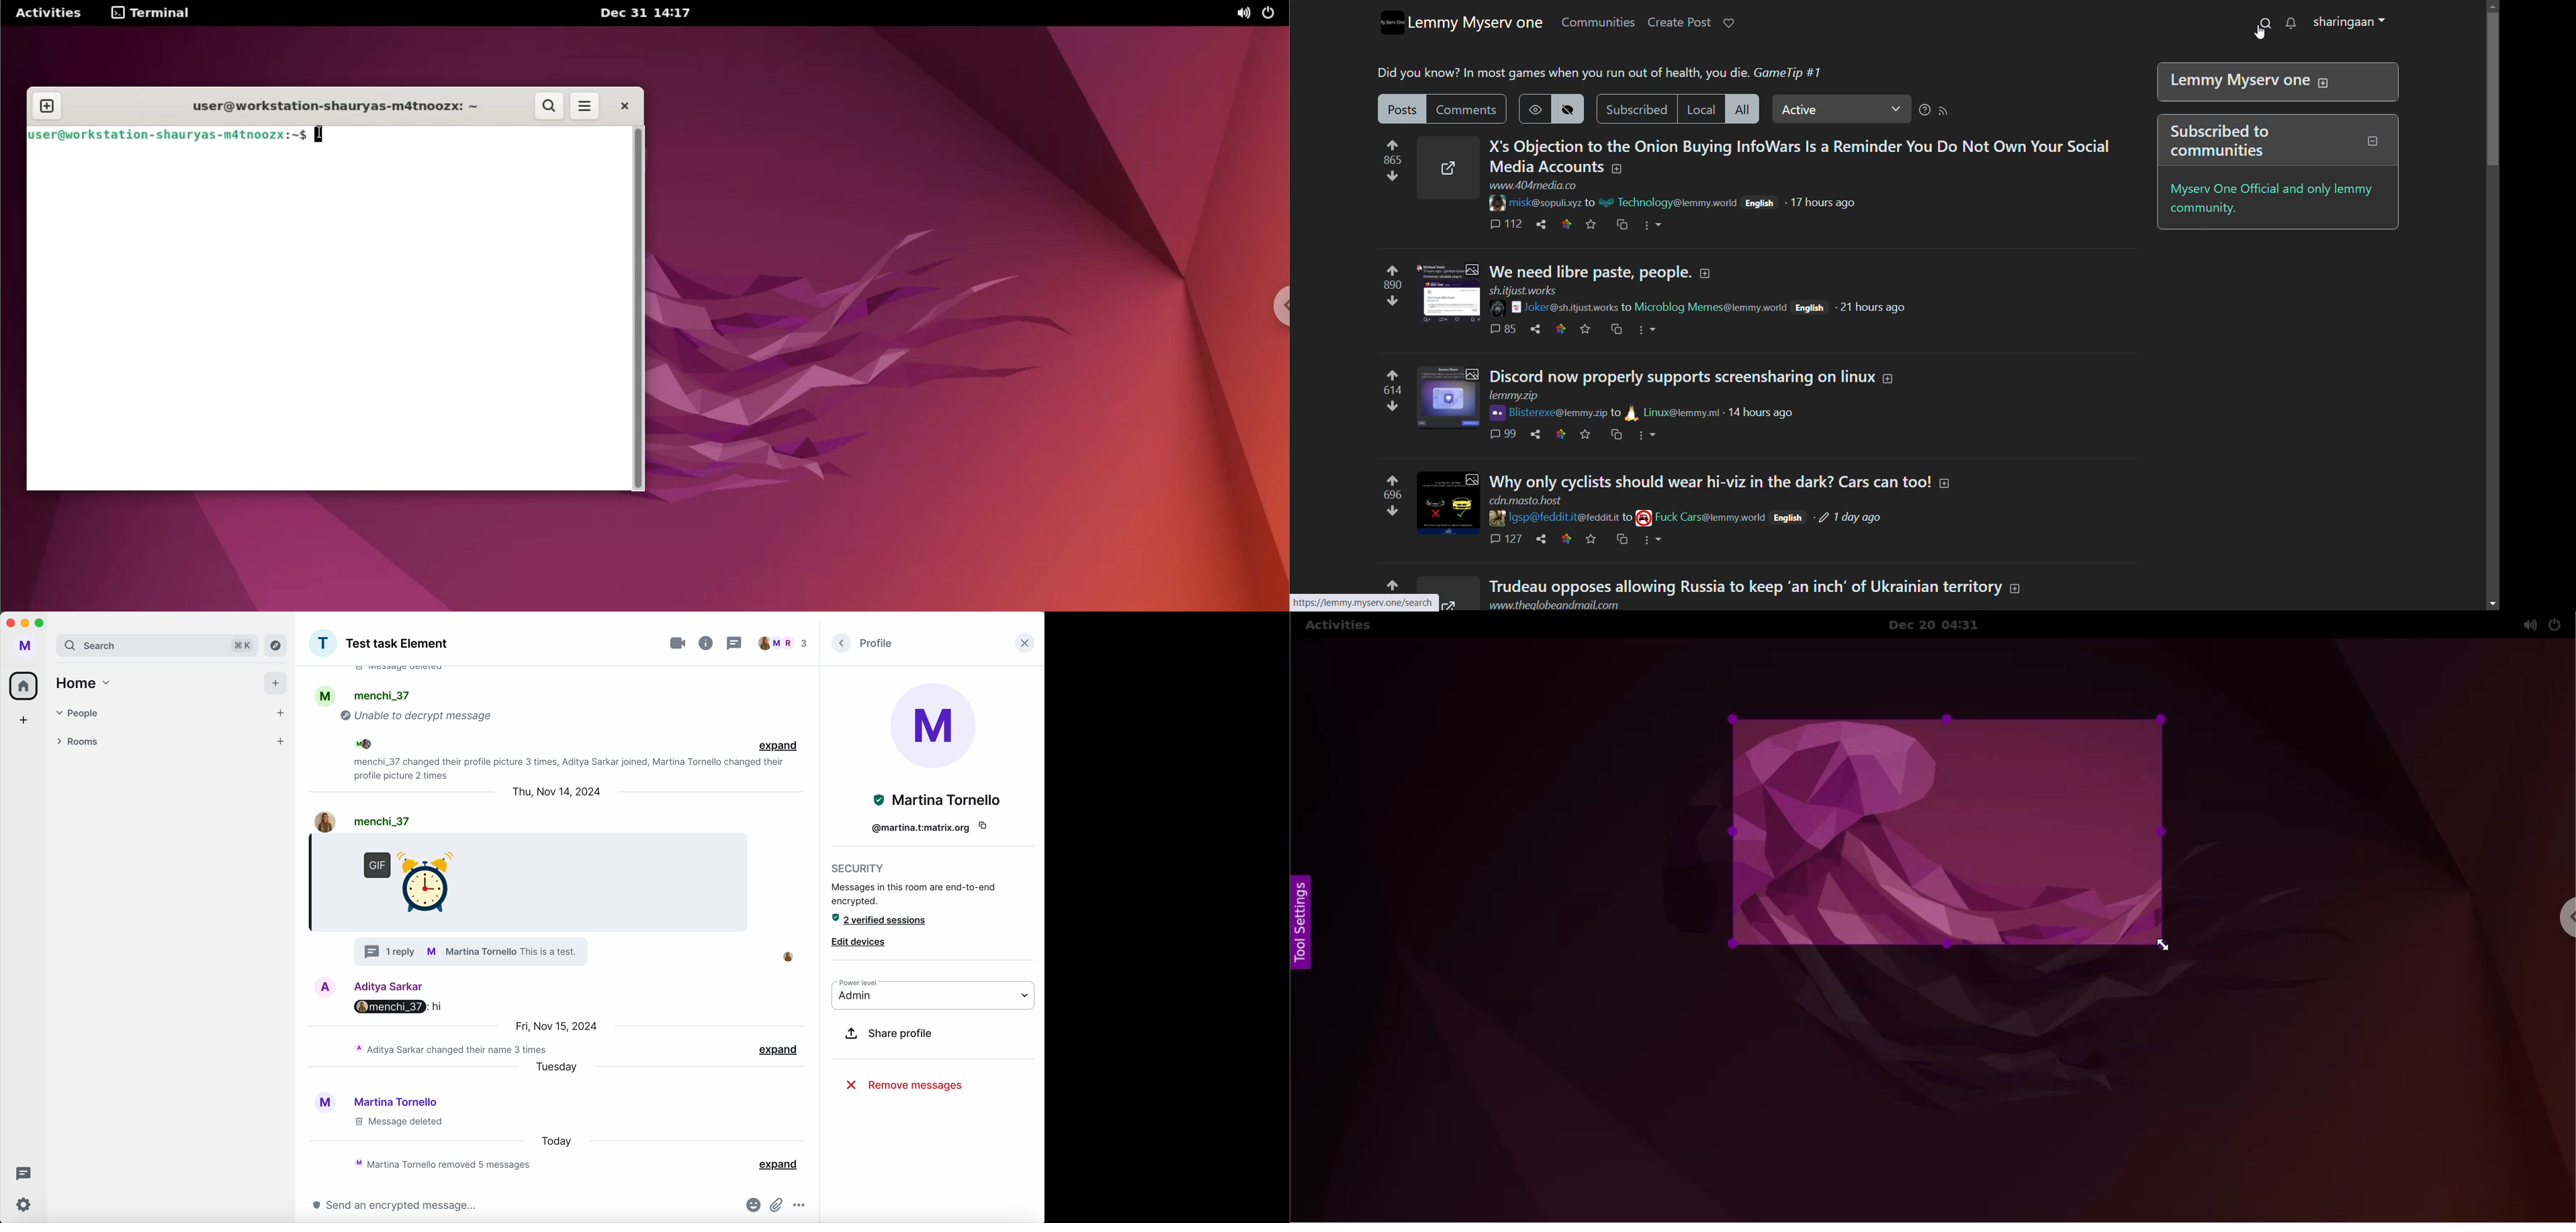 The height and width of the screenshot is (1232, 2576). Describe the element at coordinates (278, 714) in the screenshot. I see `add` at that location.